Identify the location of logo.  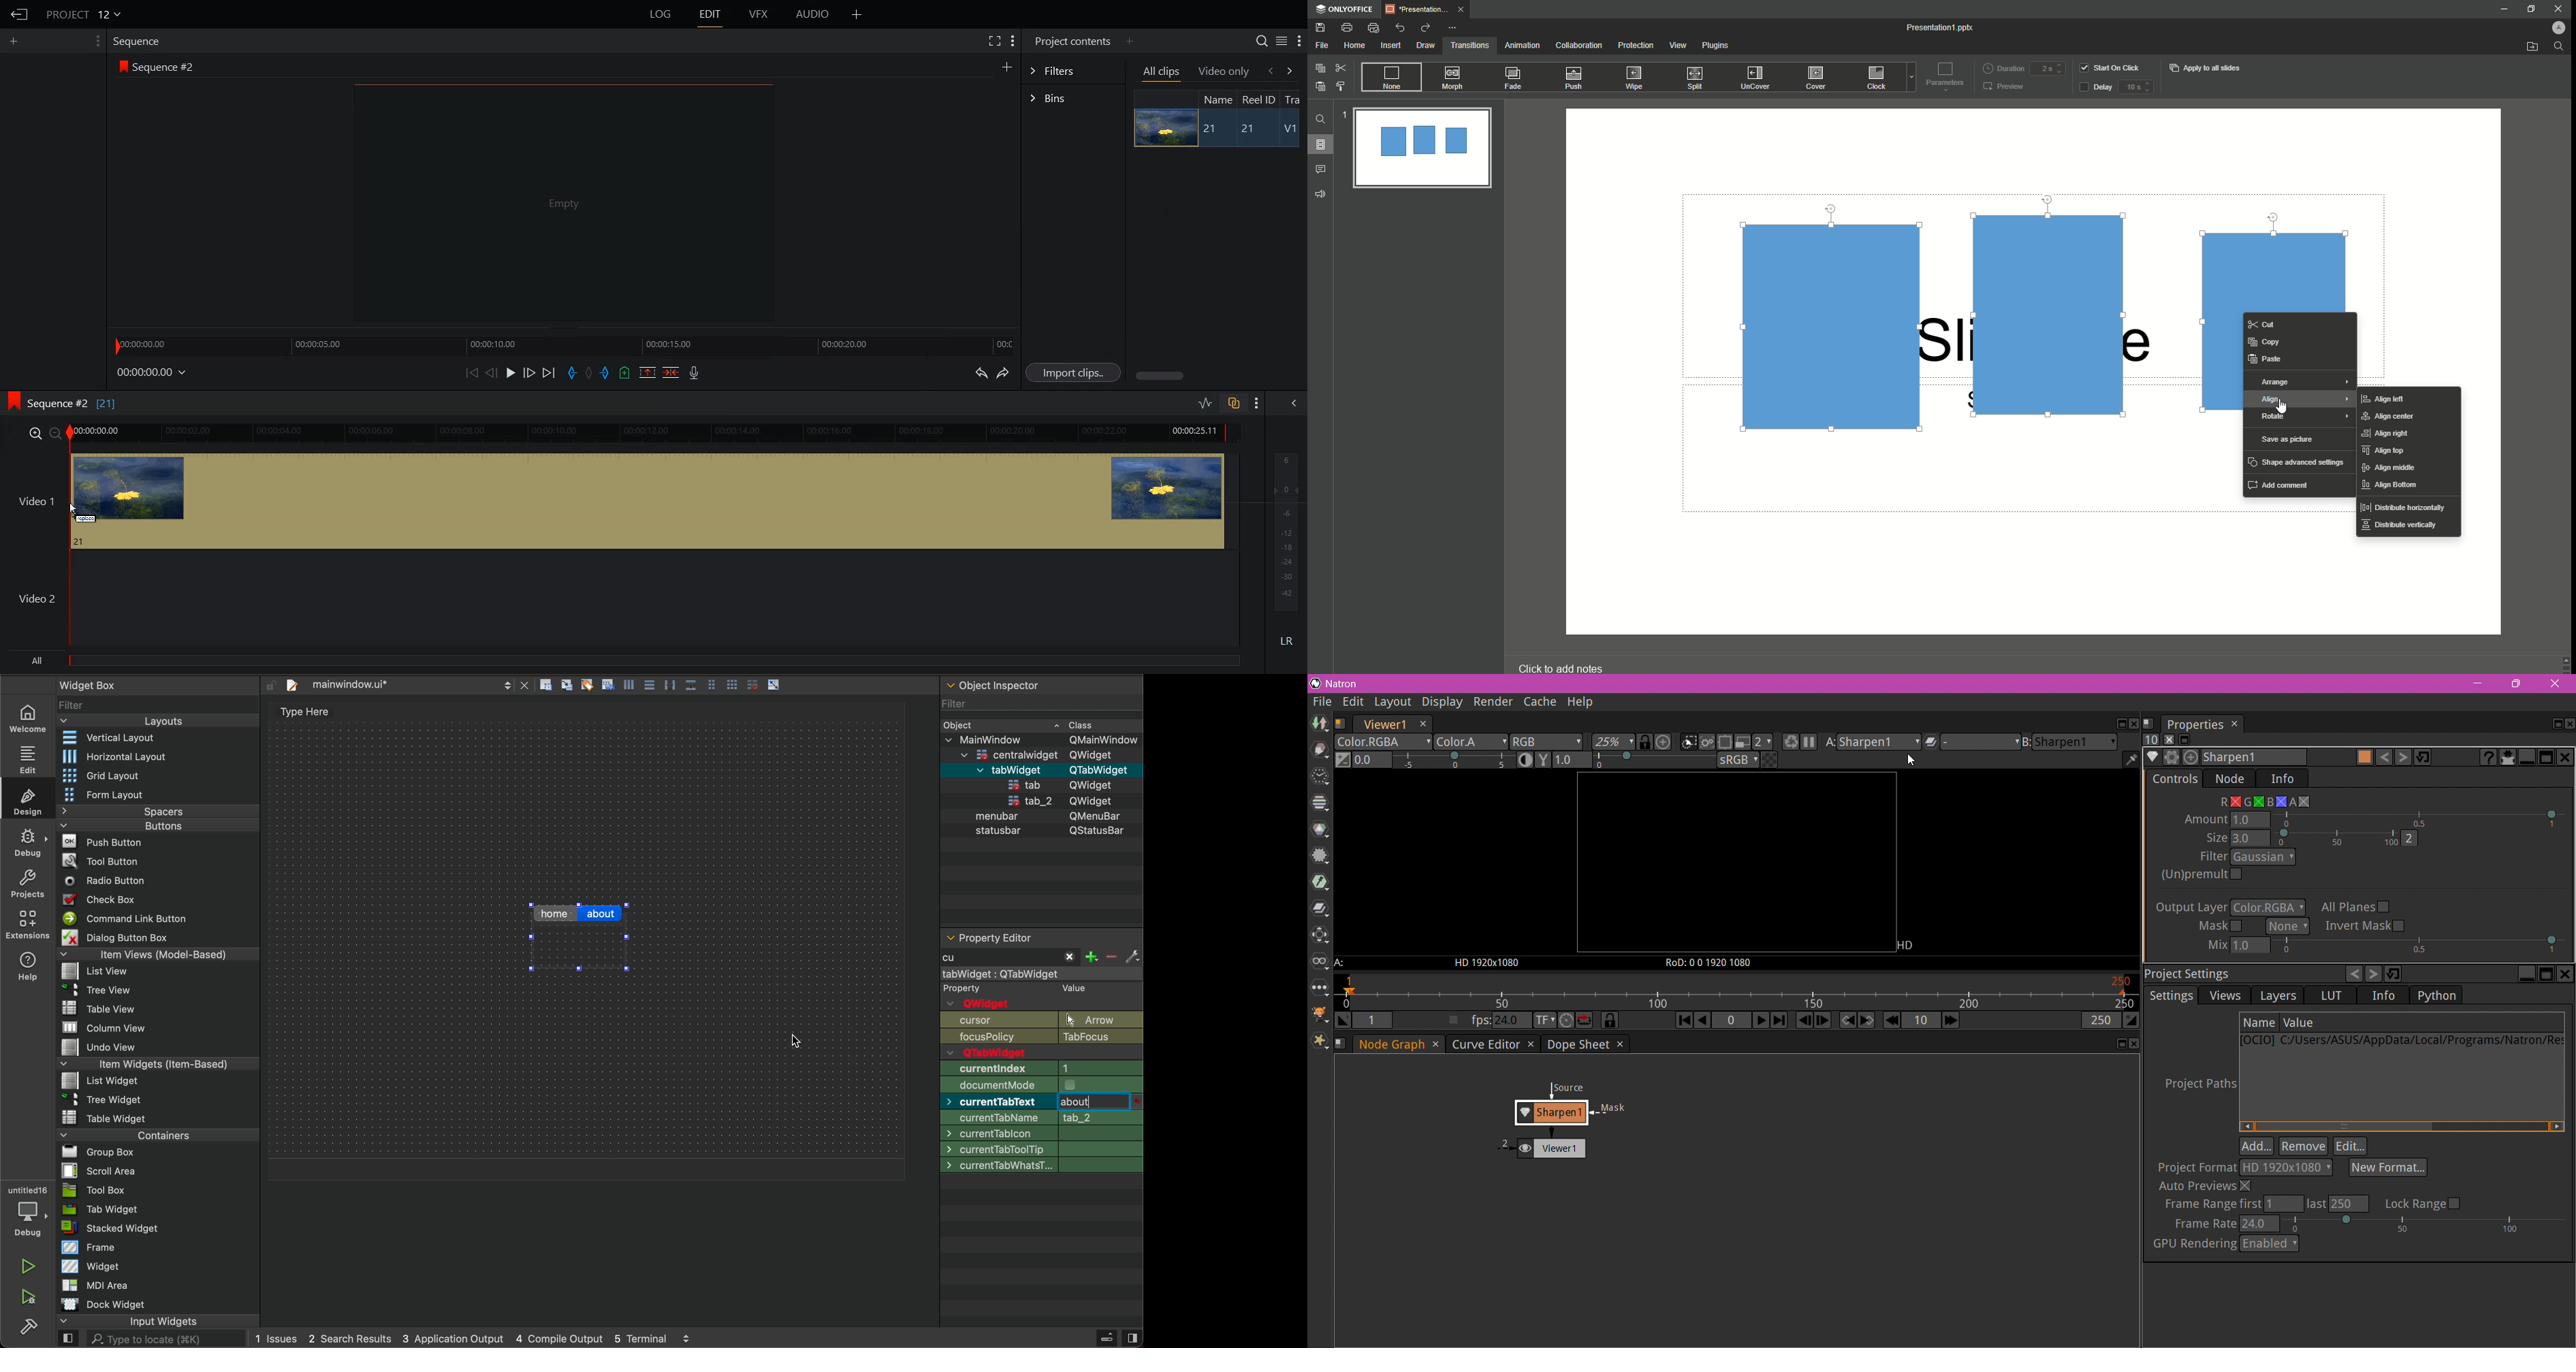
(121, 65).